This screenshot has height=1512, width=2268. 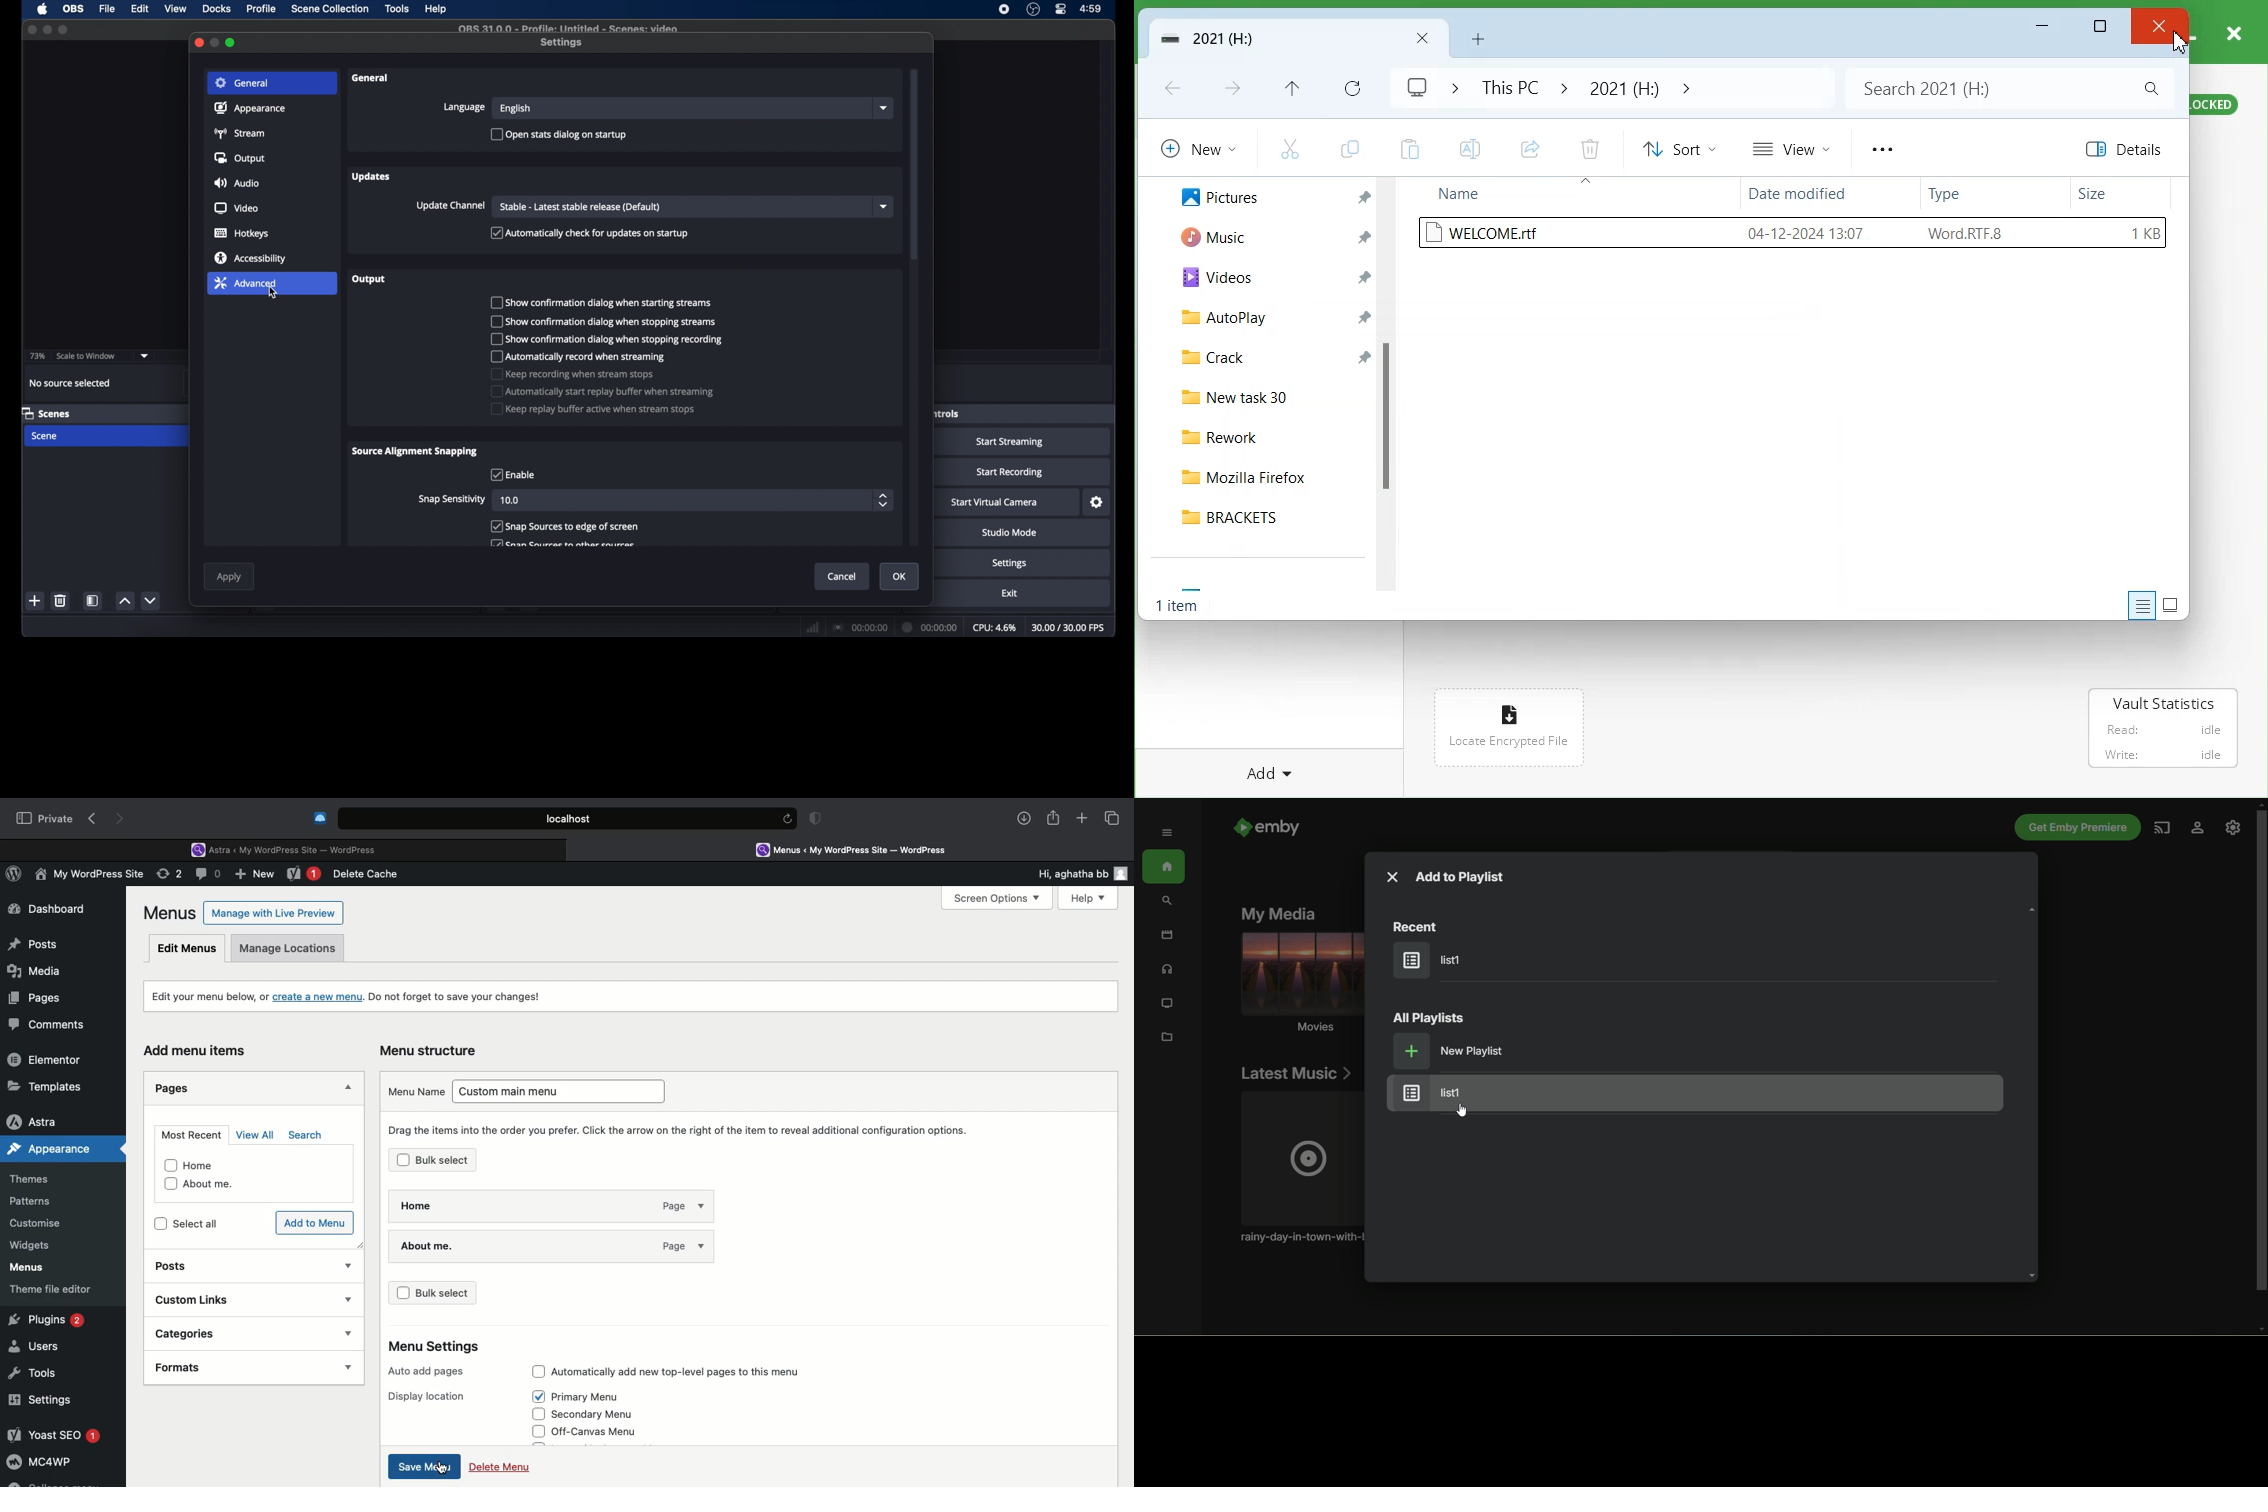 What do you see at coordinates (53, 1435) in the screenshot?
I see `Yoast SEO 1` at bounding box center [53, 1435].